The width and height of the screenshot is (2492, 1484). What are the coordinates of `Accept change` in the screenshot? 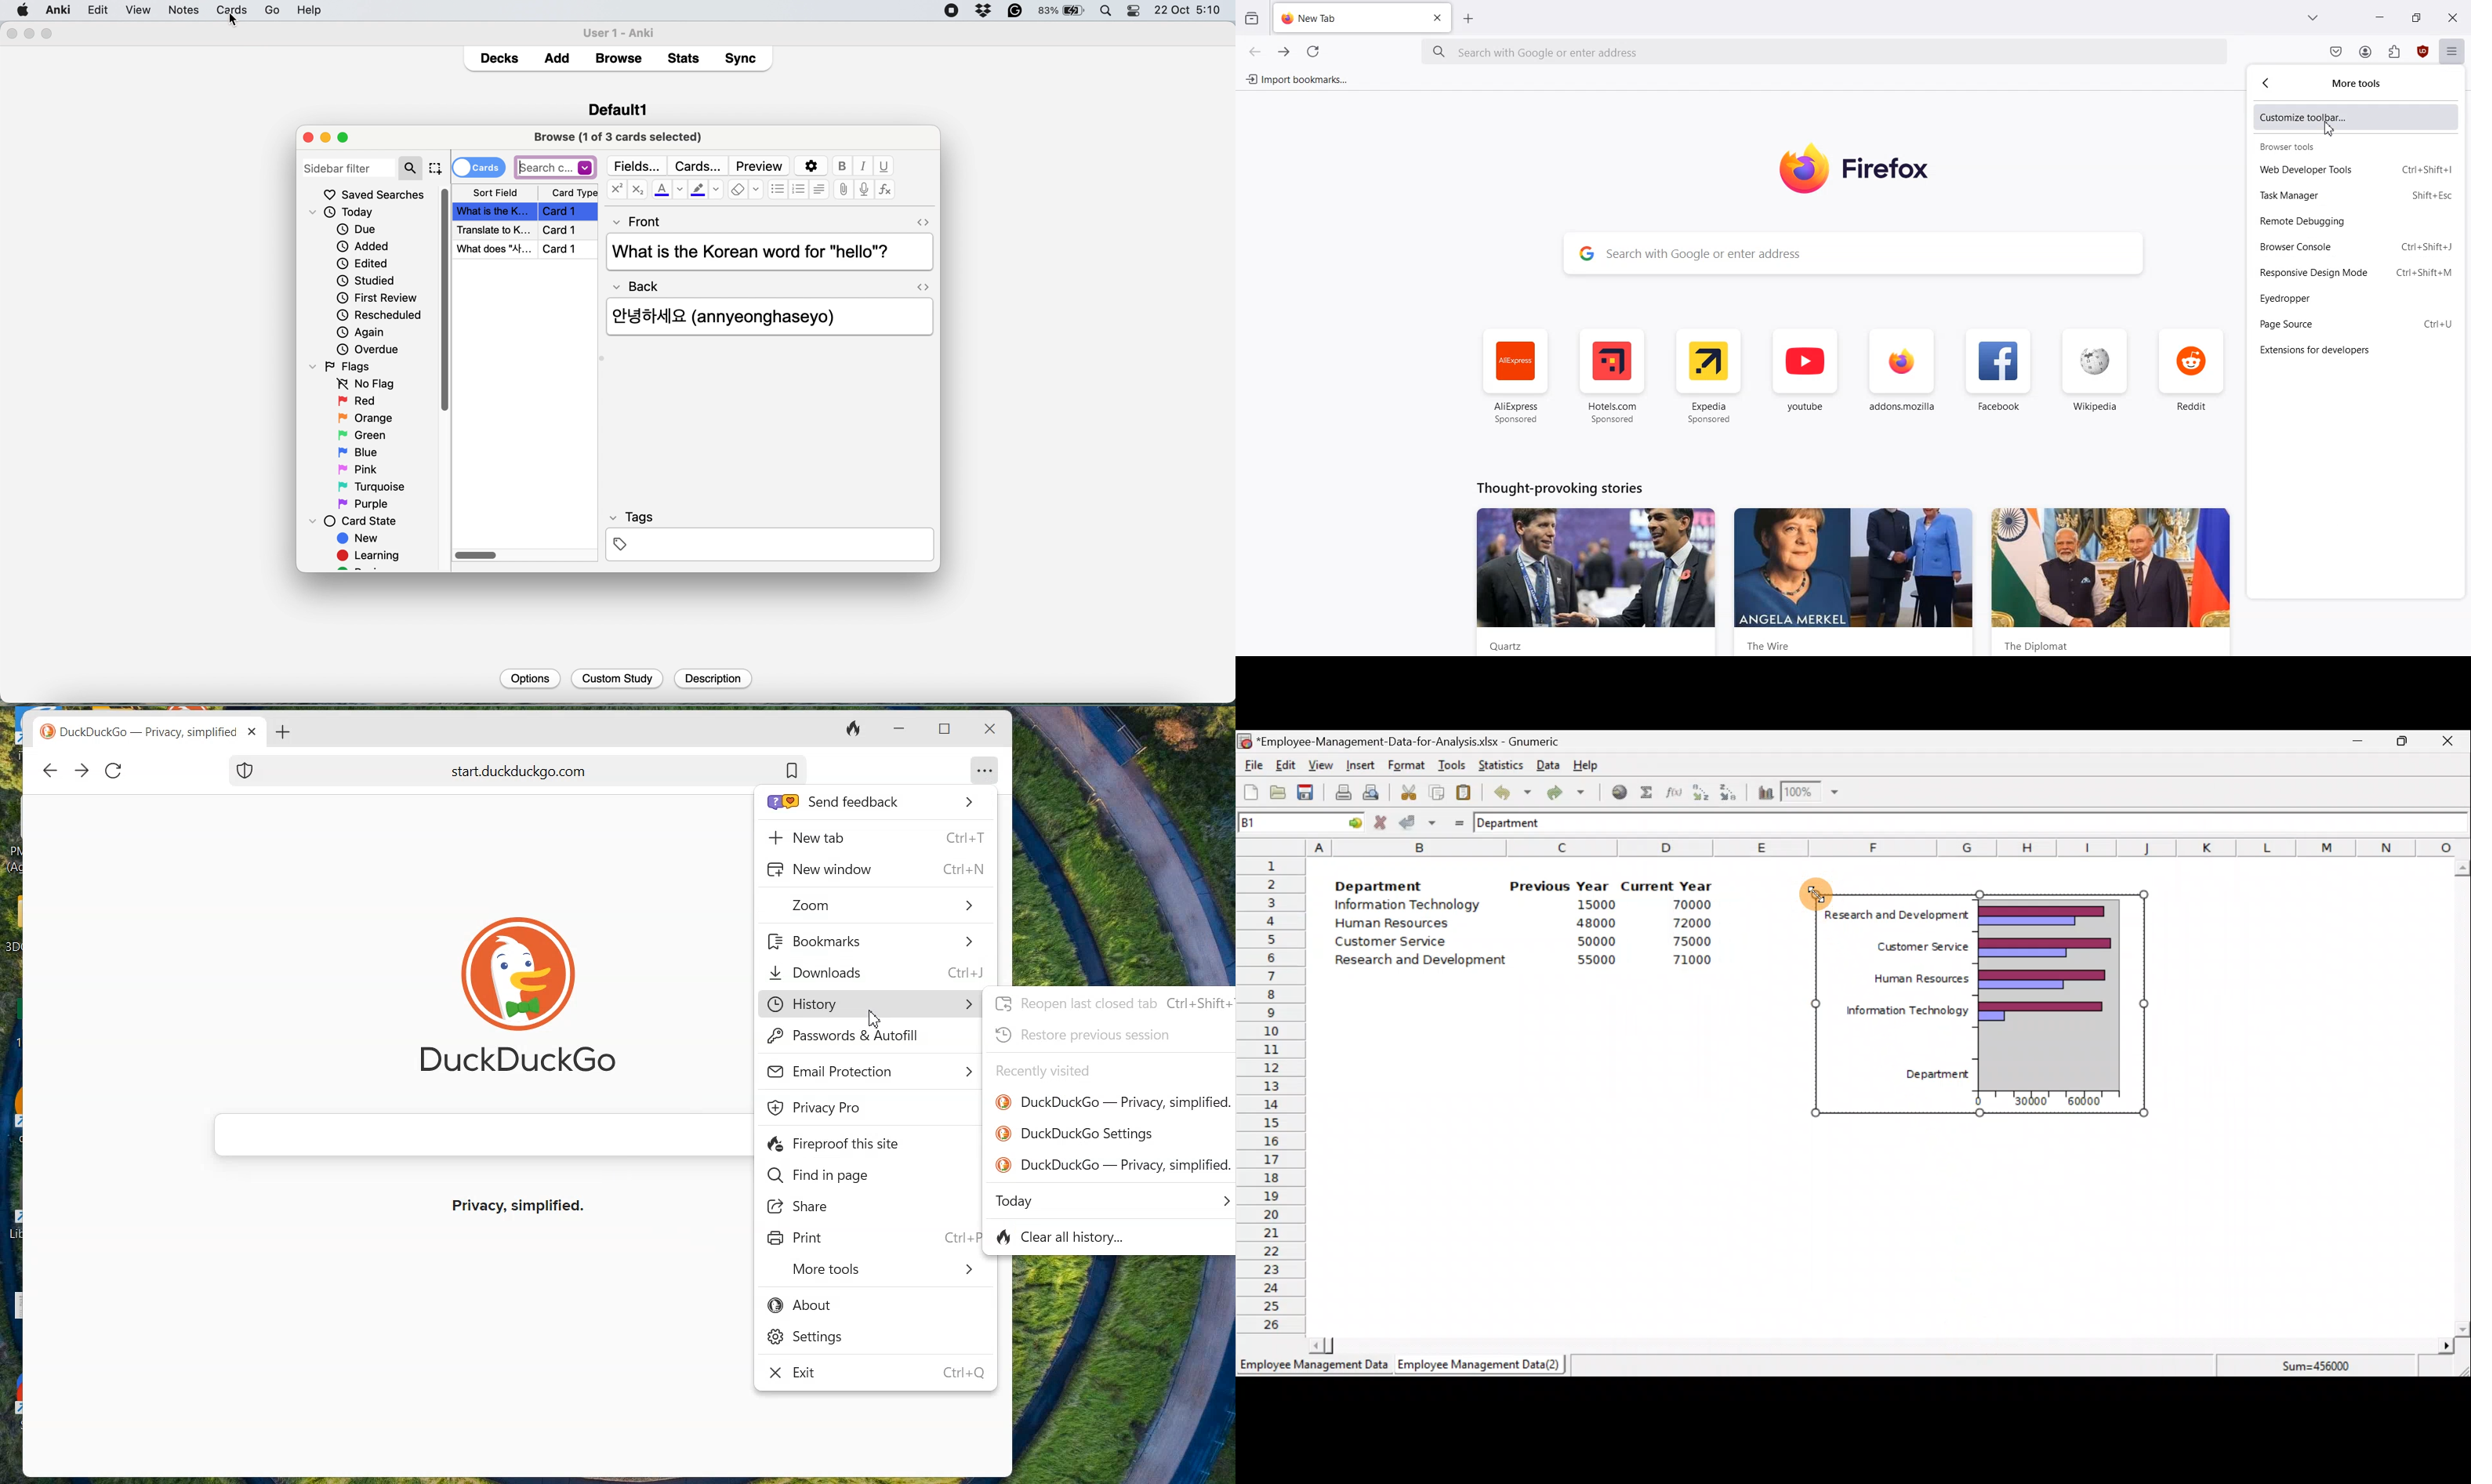 It's located at (1420, 822).